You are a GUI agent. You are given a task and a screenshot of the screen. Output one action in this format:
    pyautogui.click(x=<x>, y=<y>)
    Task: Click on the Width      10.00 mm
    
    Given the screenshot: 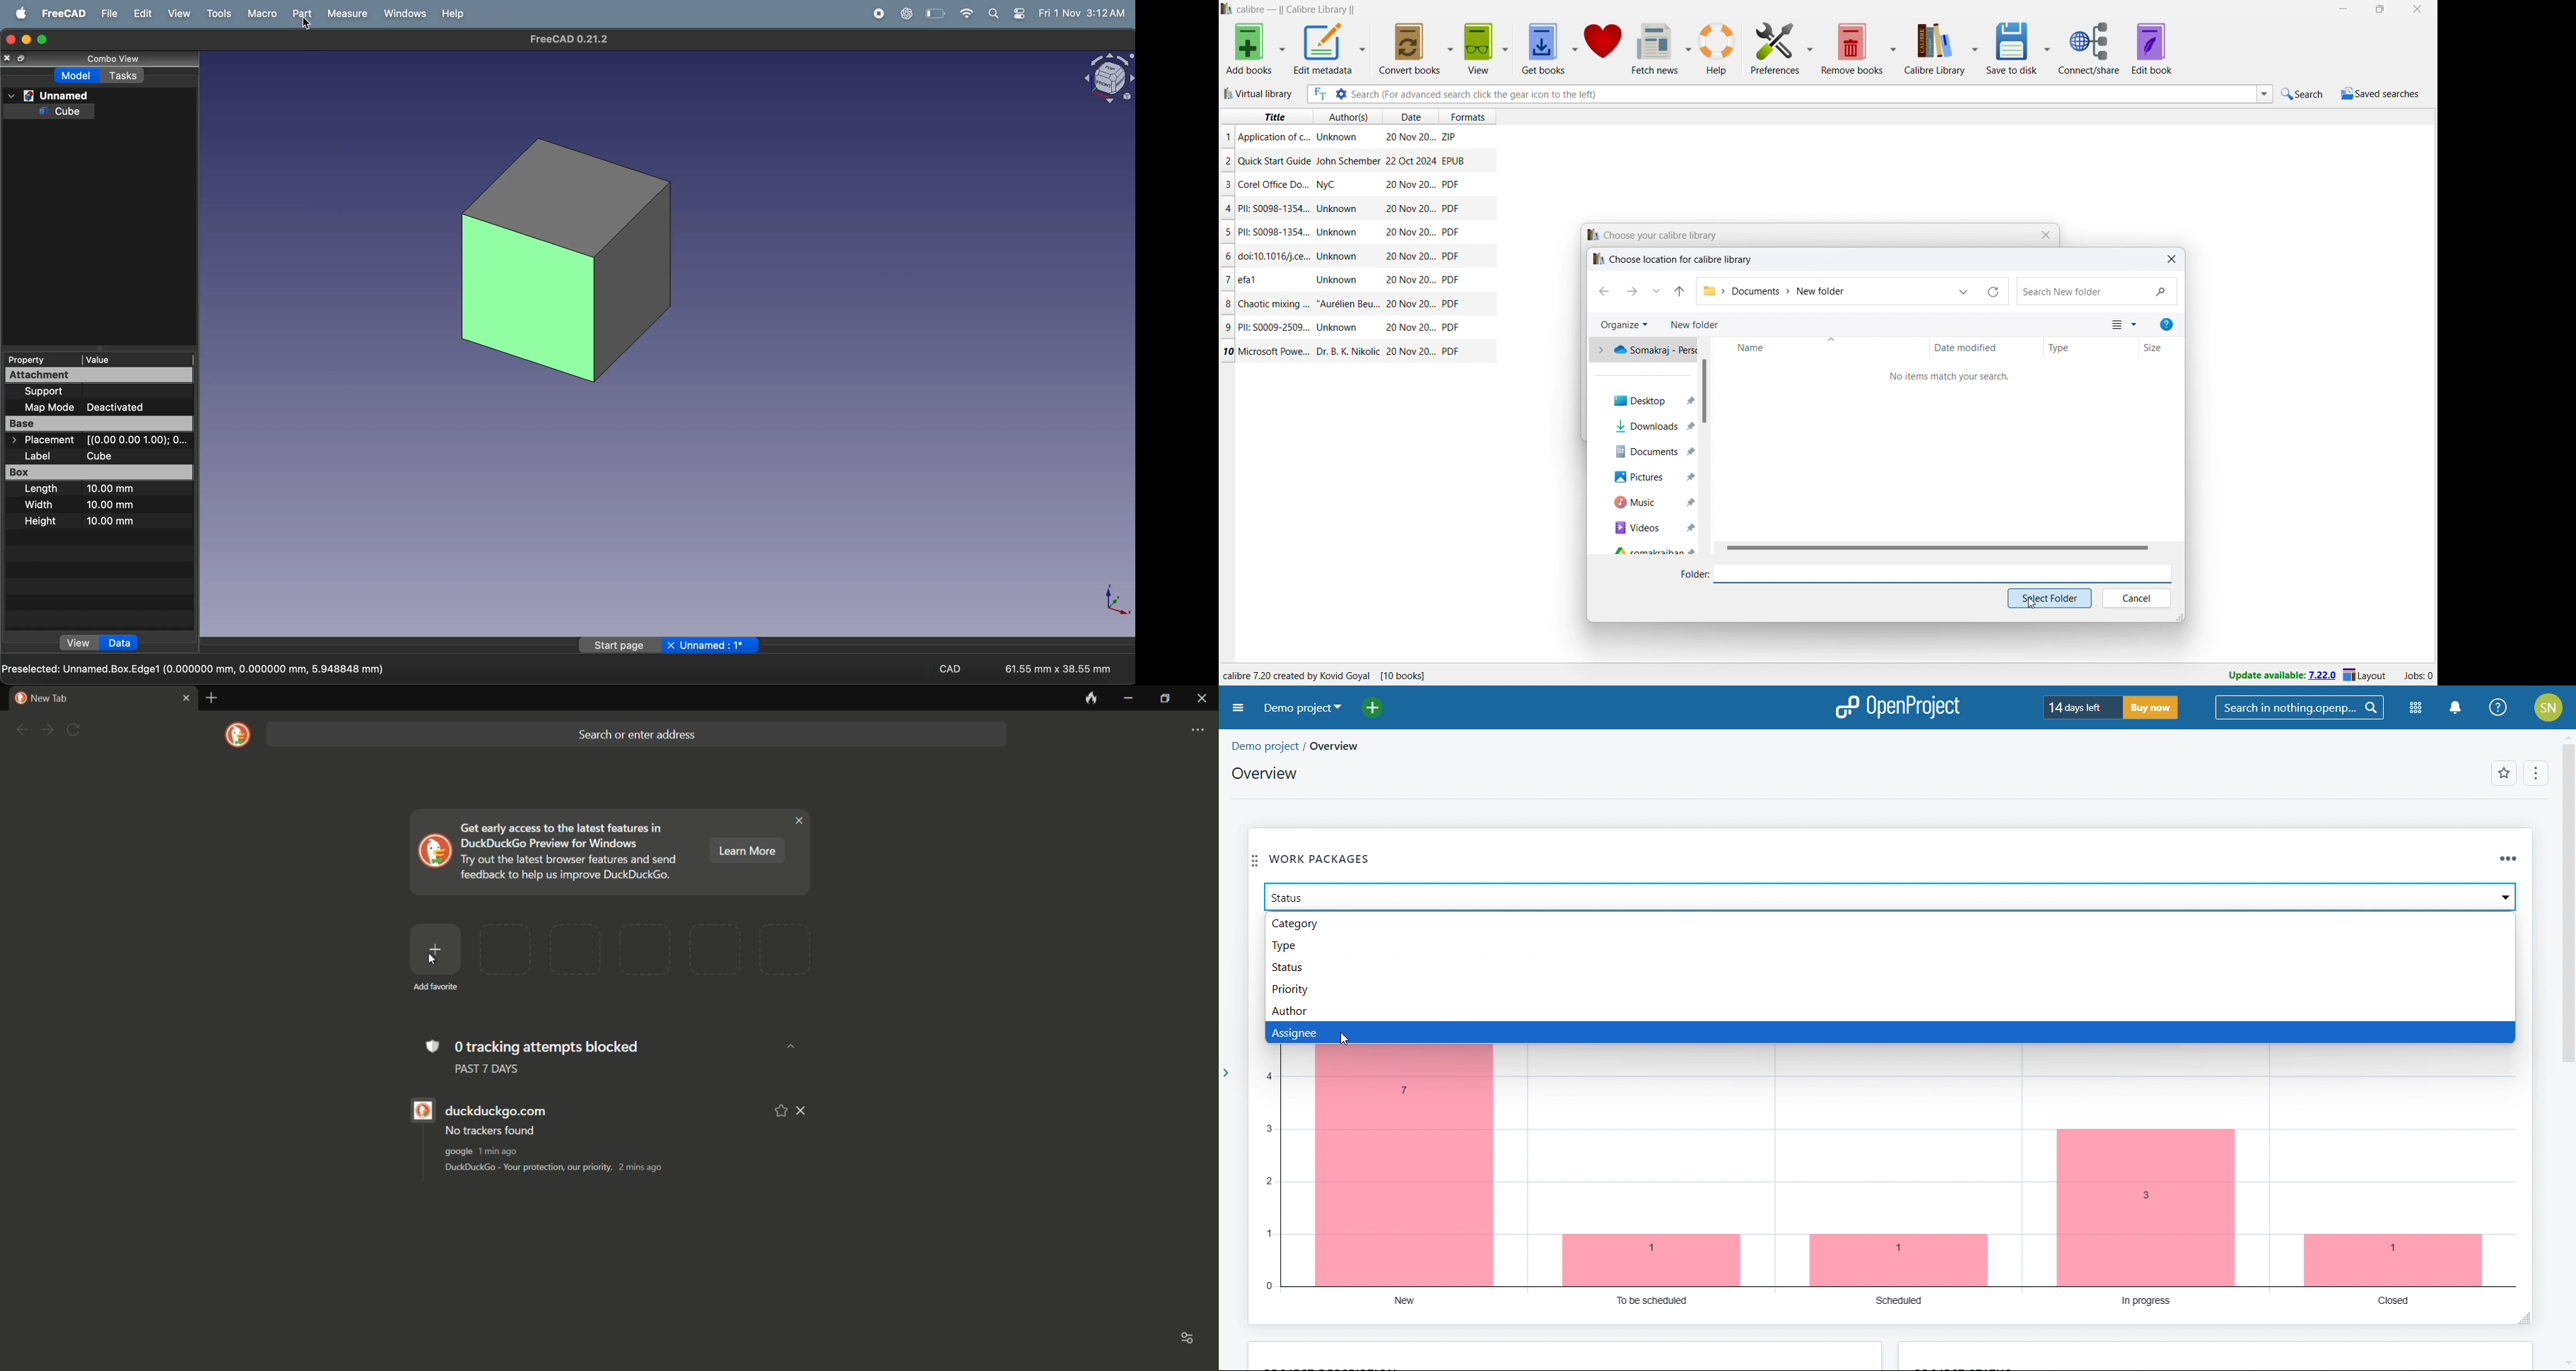 What is the action you would take?
    pyautogui.click(x=90, y=506)
    